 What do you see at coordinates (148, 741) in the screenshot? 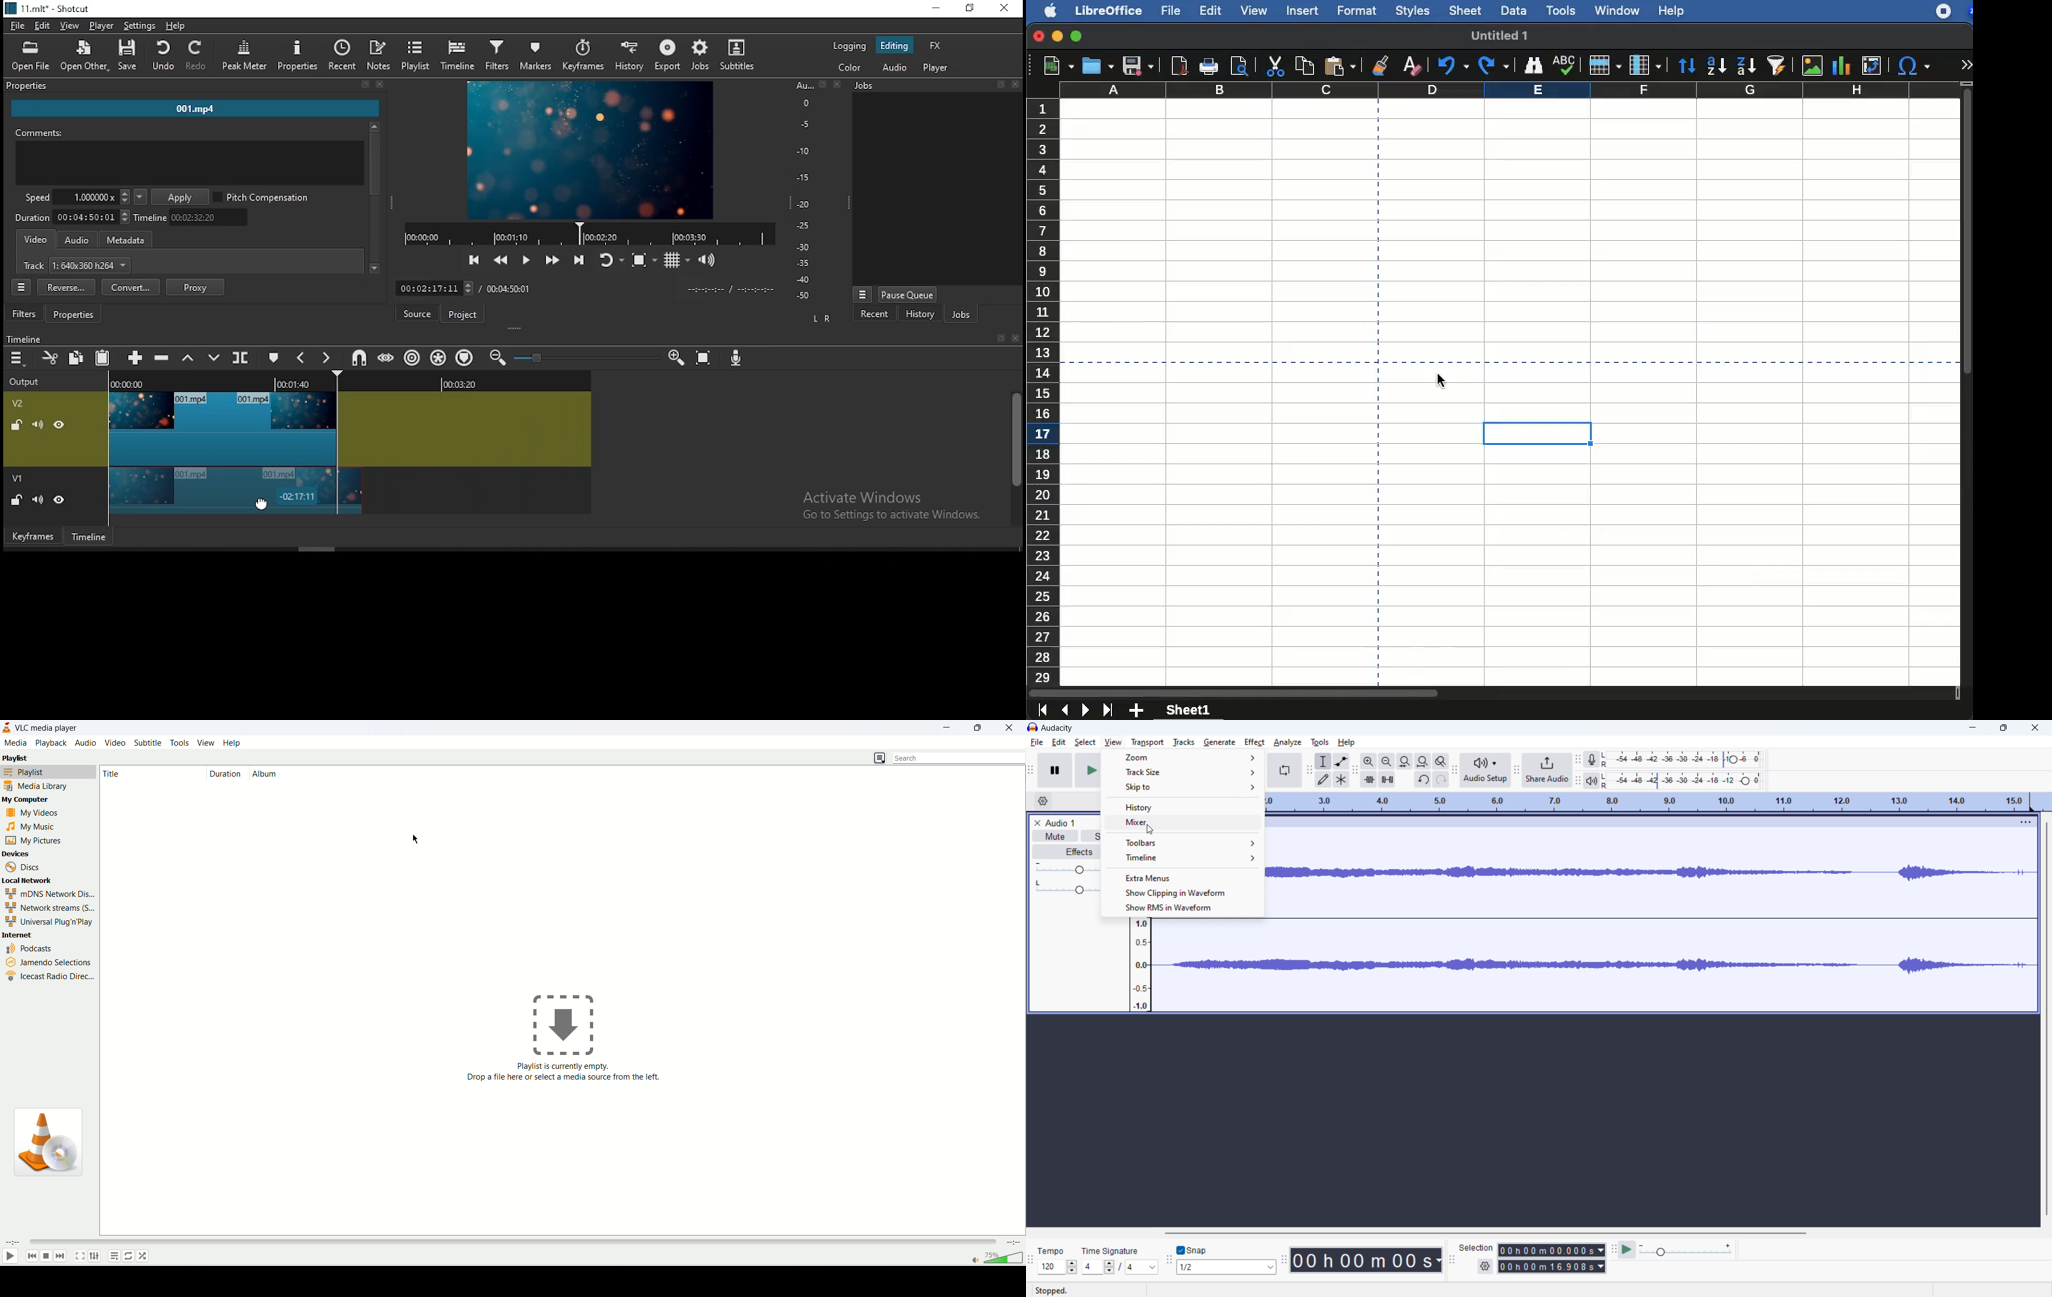
I see `subtitle` at bounding box center [148, 741].